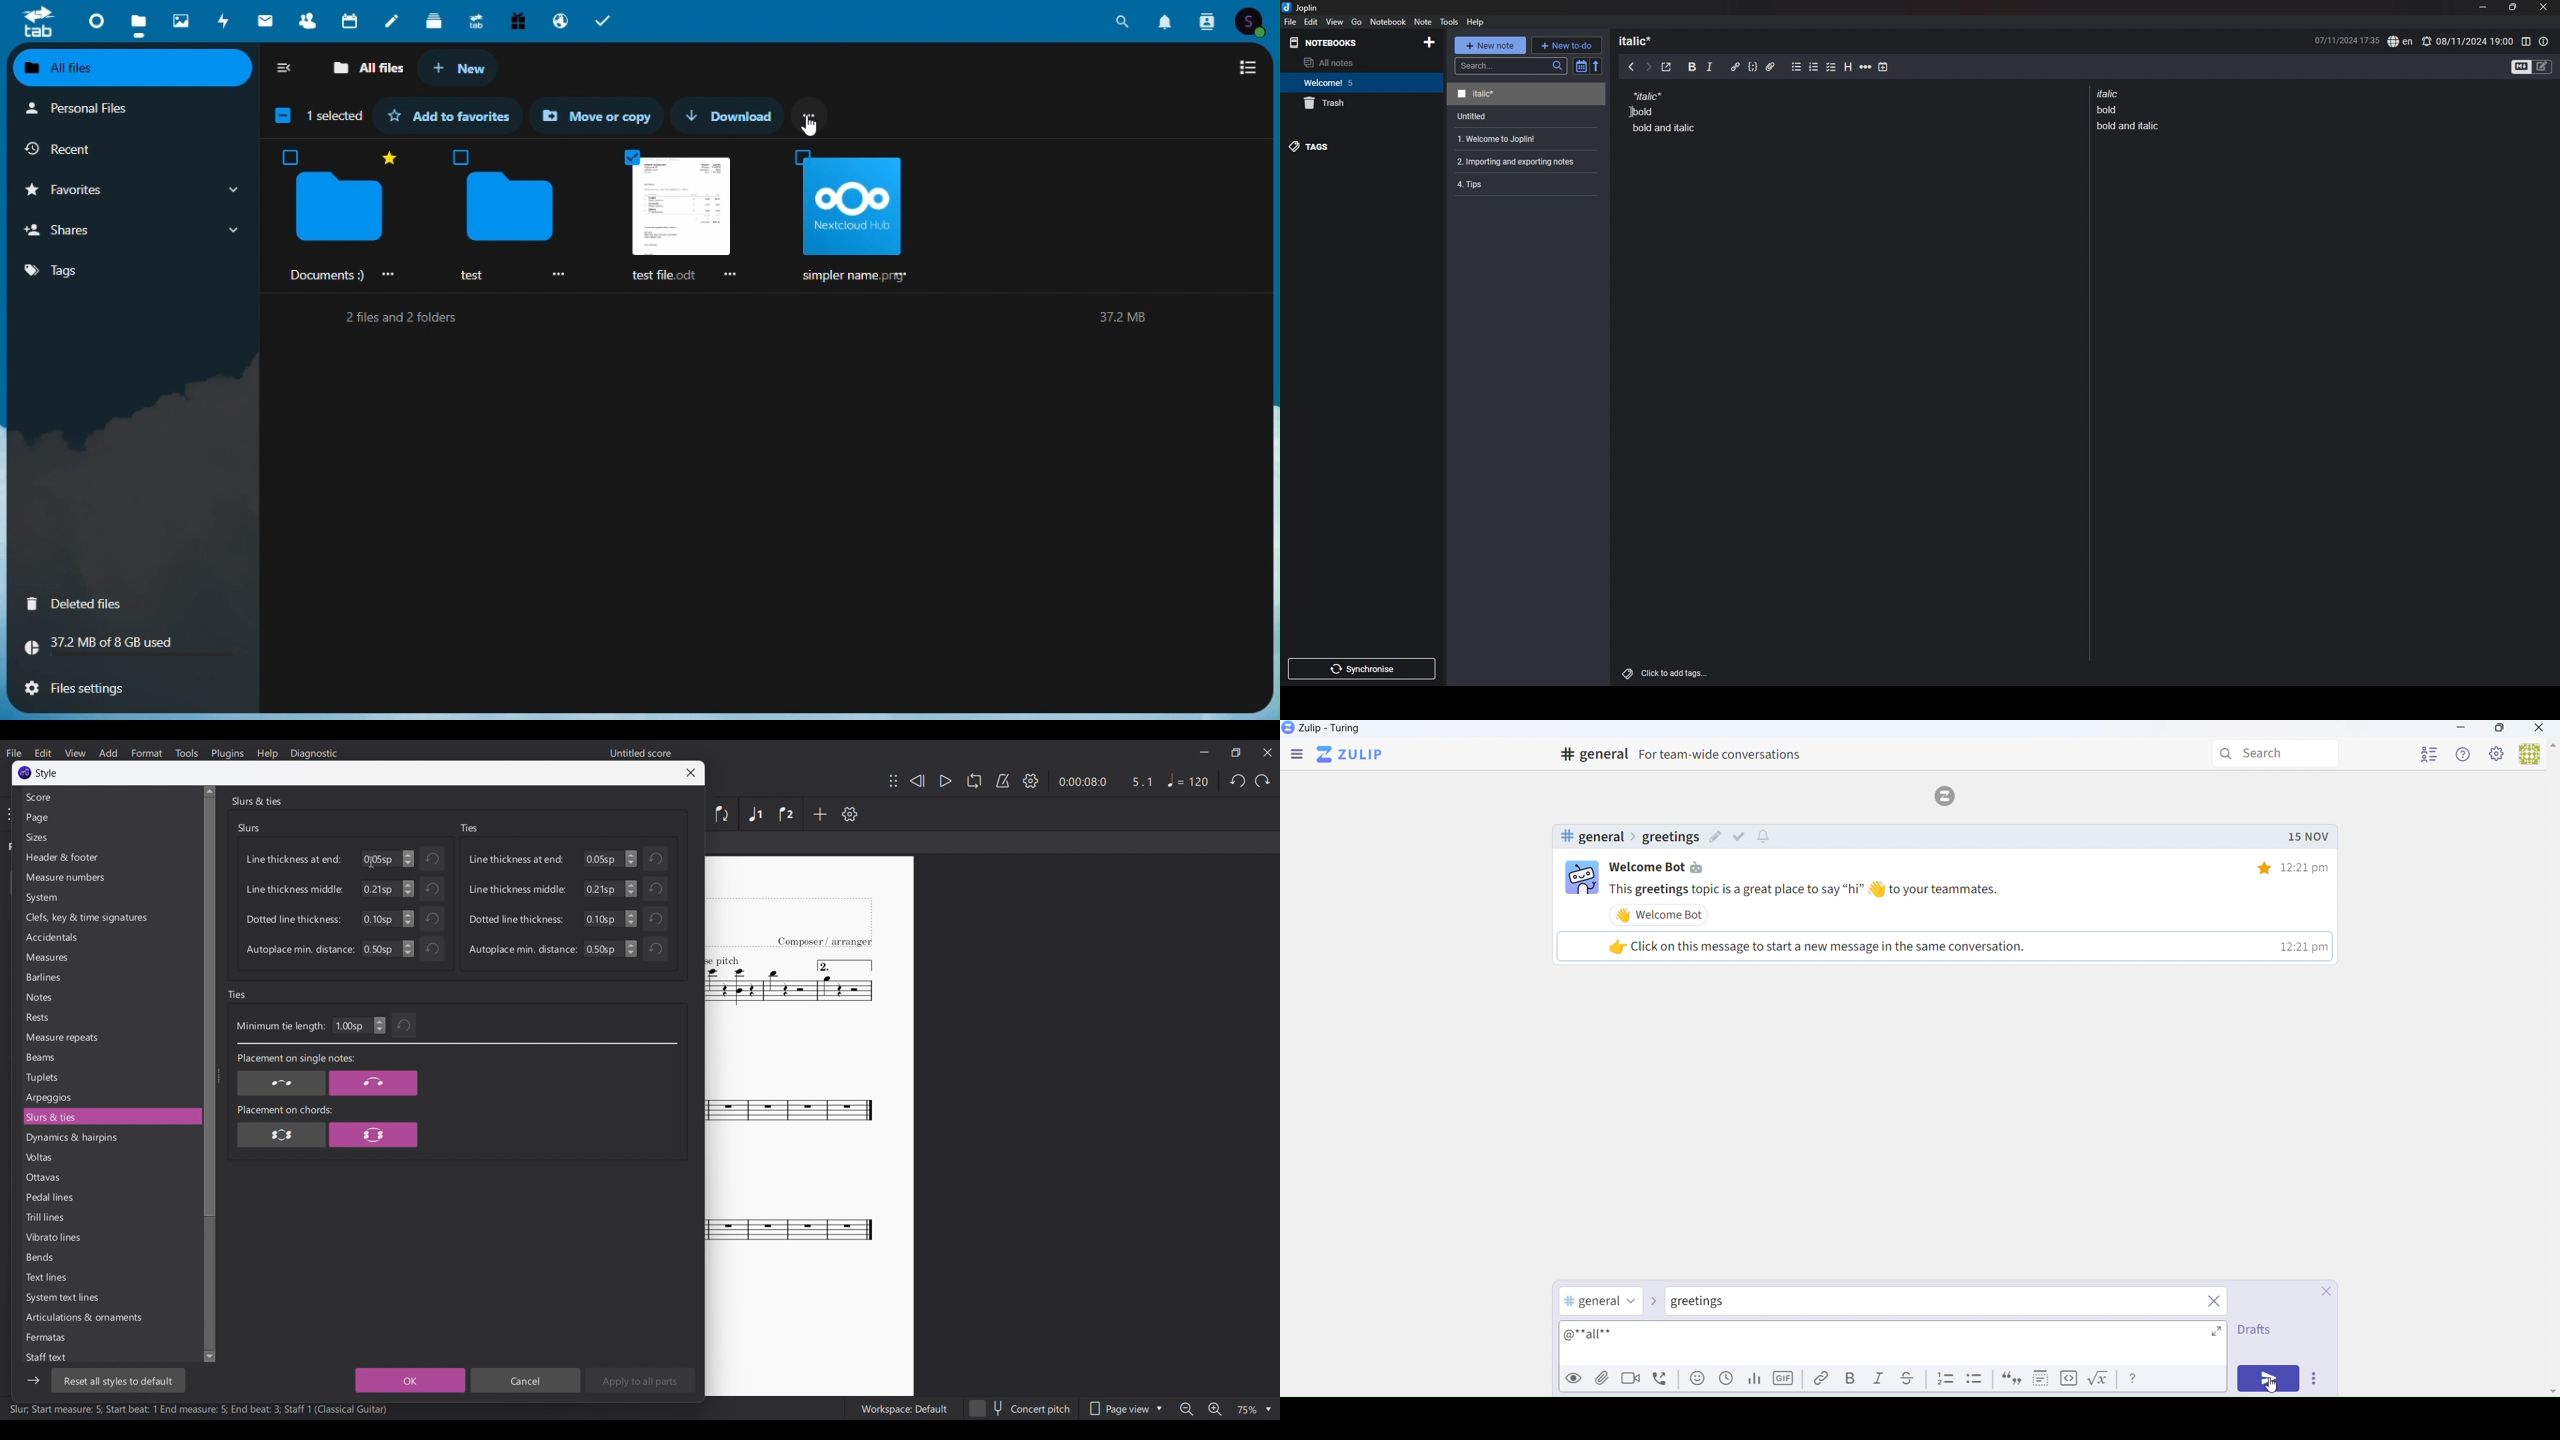 The width and height of the screenshot is (2576, 1456). I want to click on bold, so click(1692, 67).